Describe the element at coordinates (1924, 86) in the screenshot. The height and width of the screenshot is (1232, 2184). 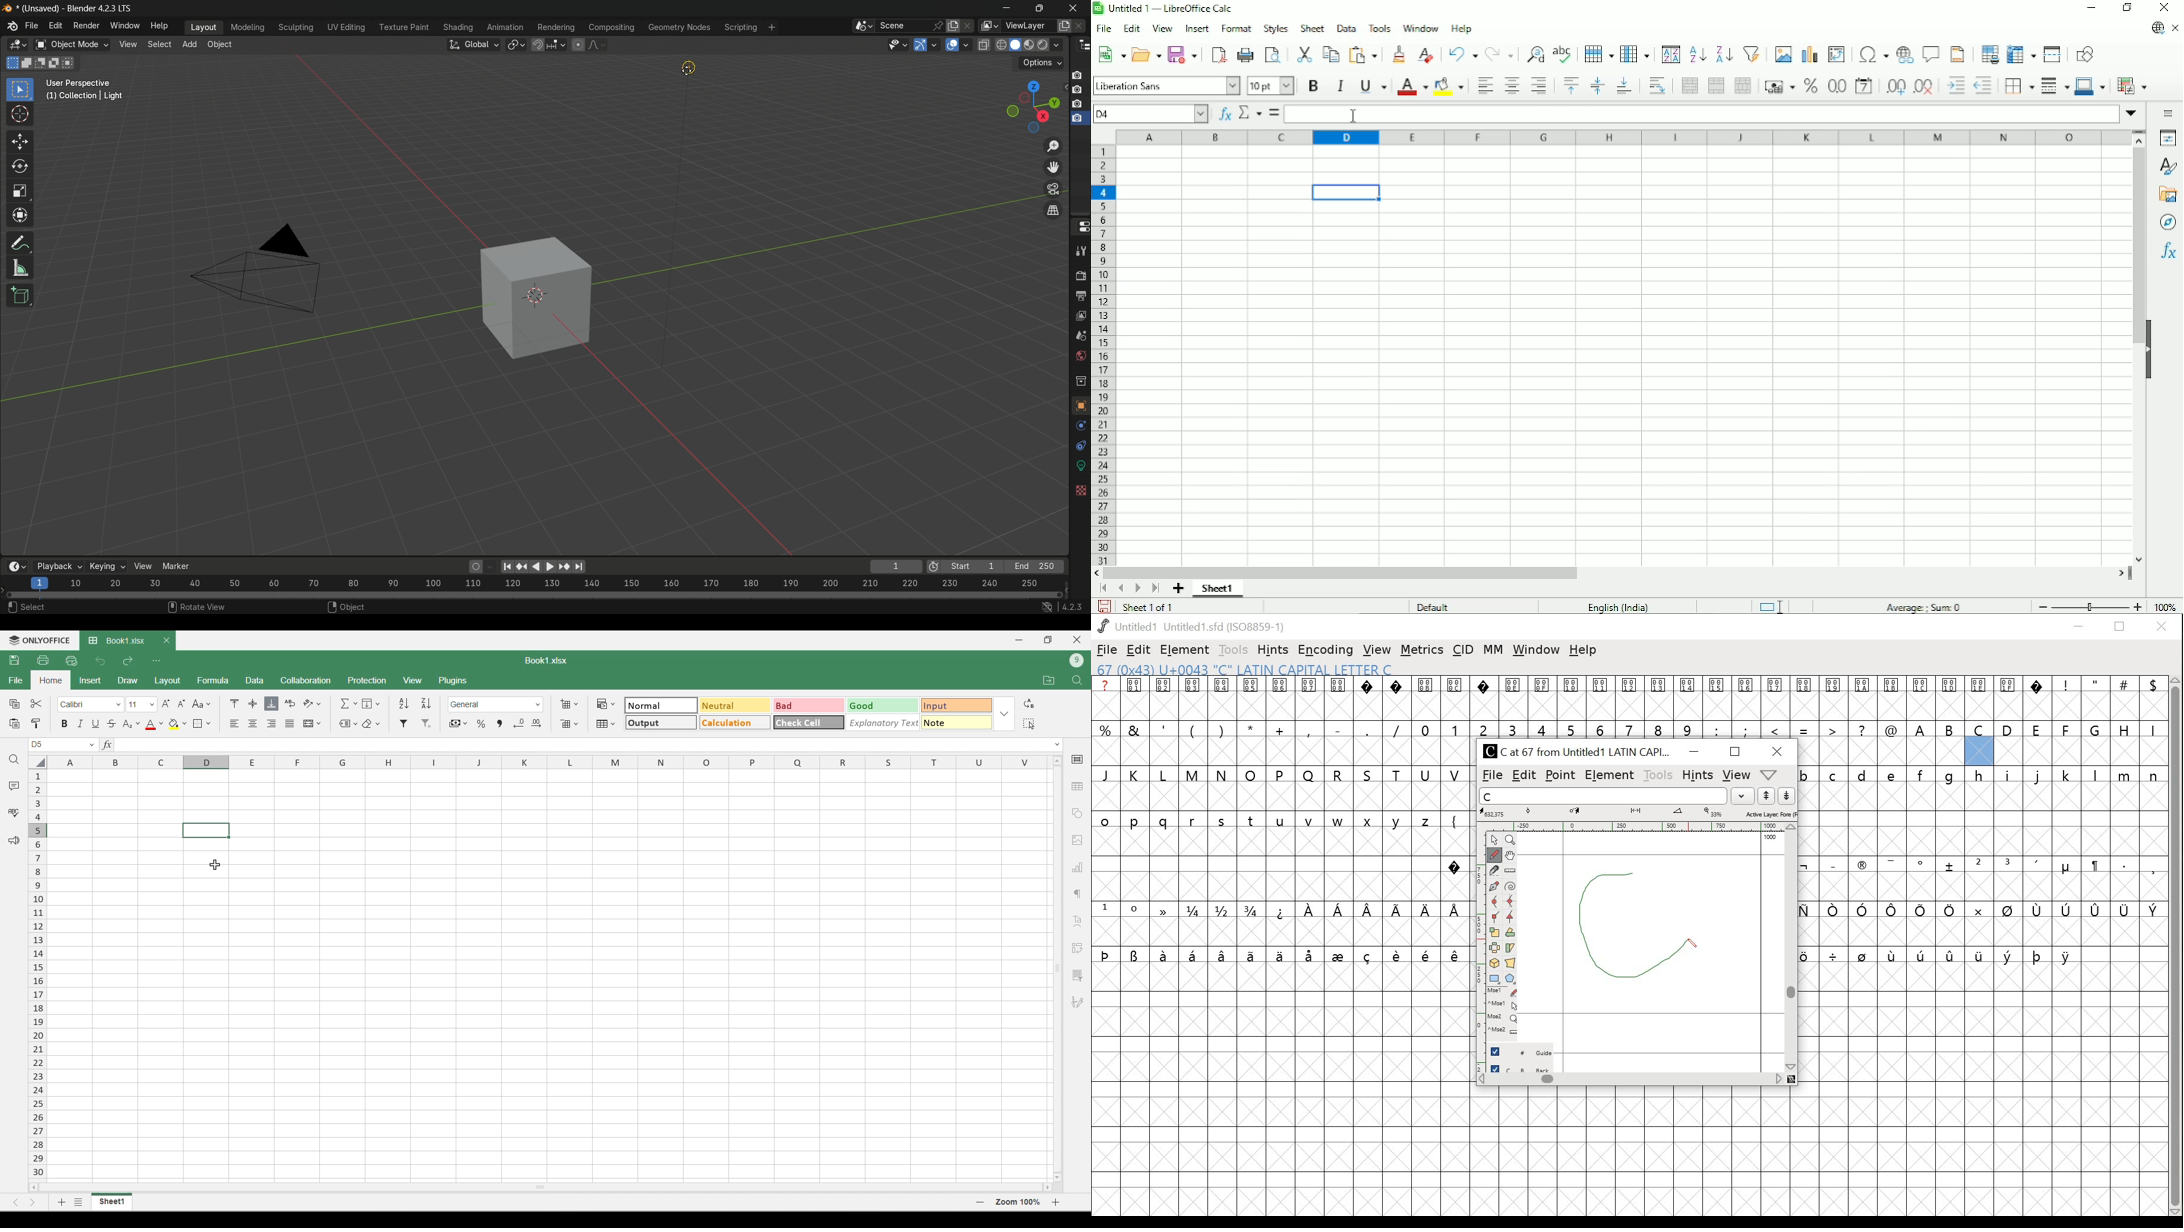
I see `Delete decimal place` at that location.